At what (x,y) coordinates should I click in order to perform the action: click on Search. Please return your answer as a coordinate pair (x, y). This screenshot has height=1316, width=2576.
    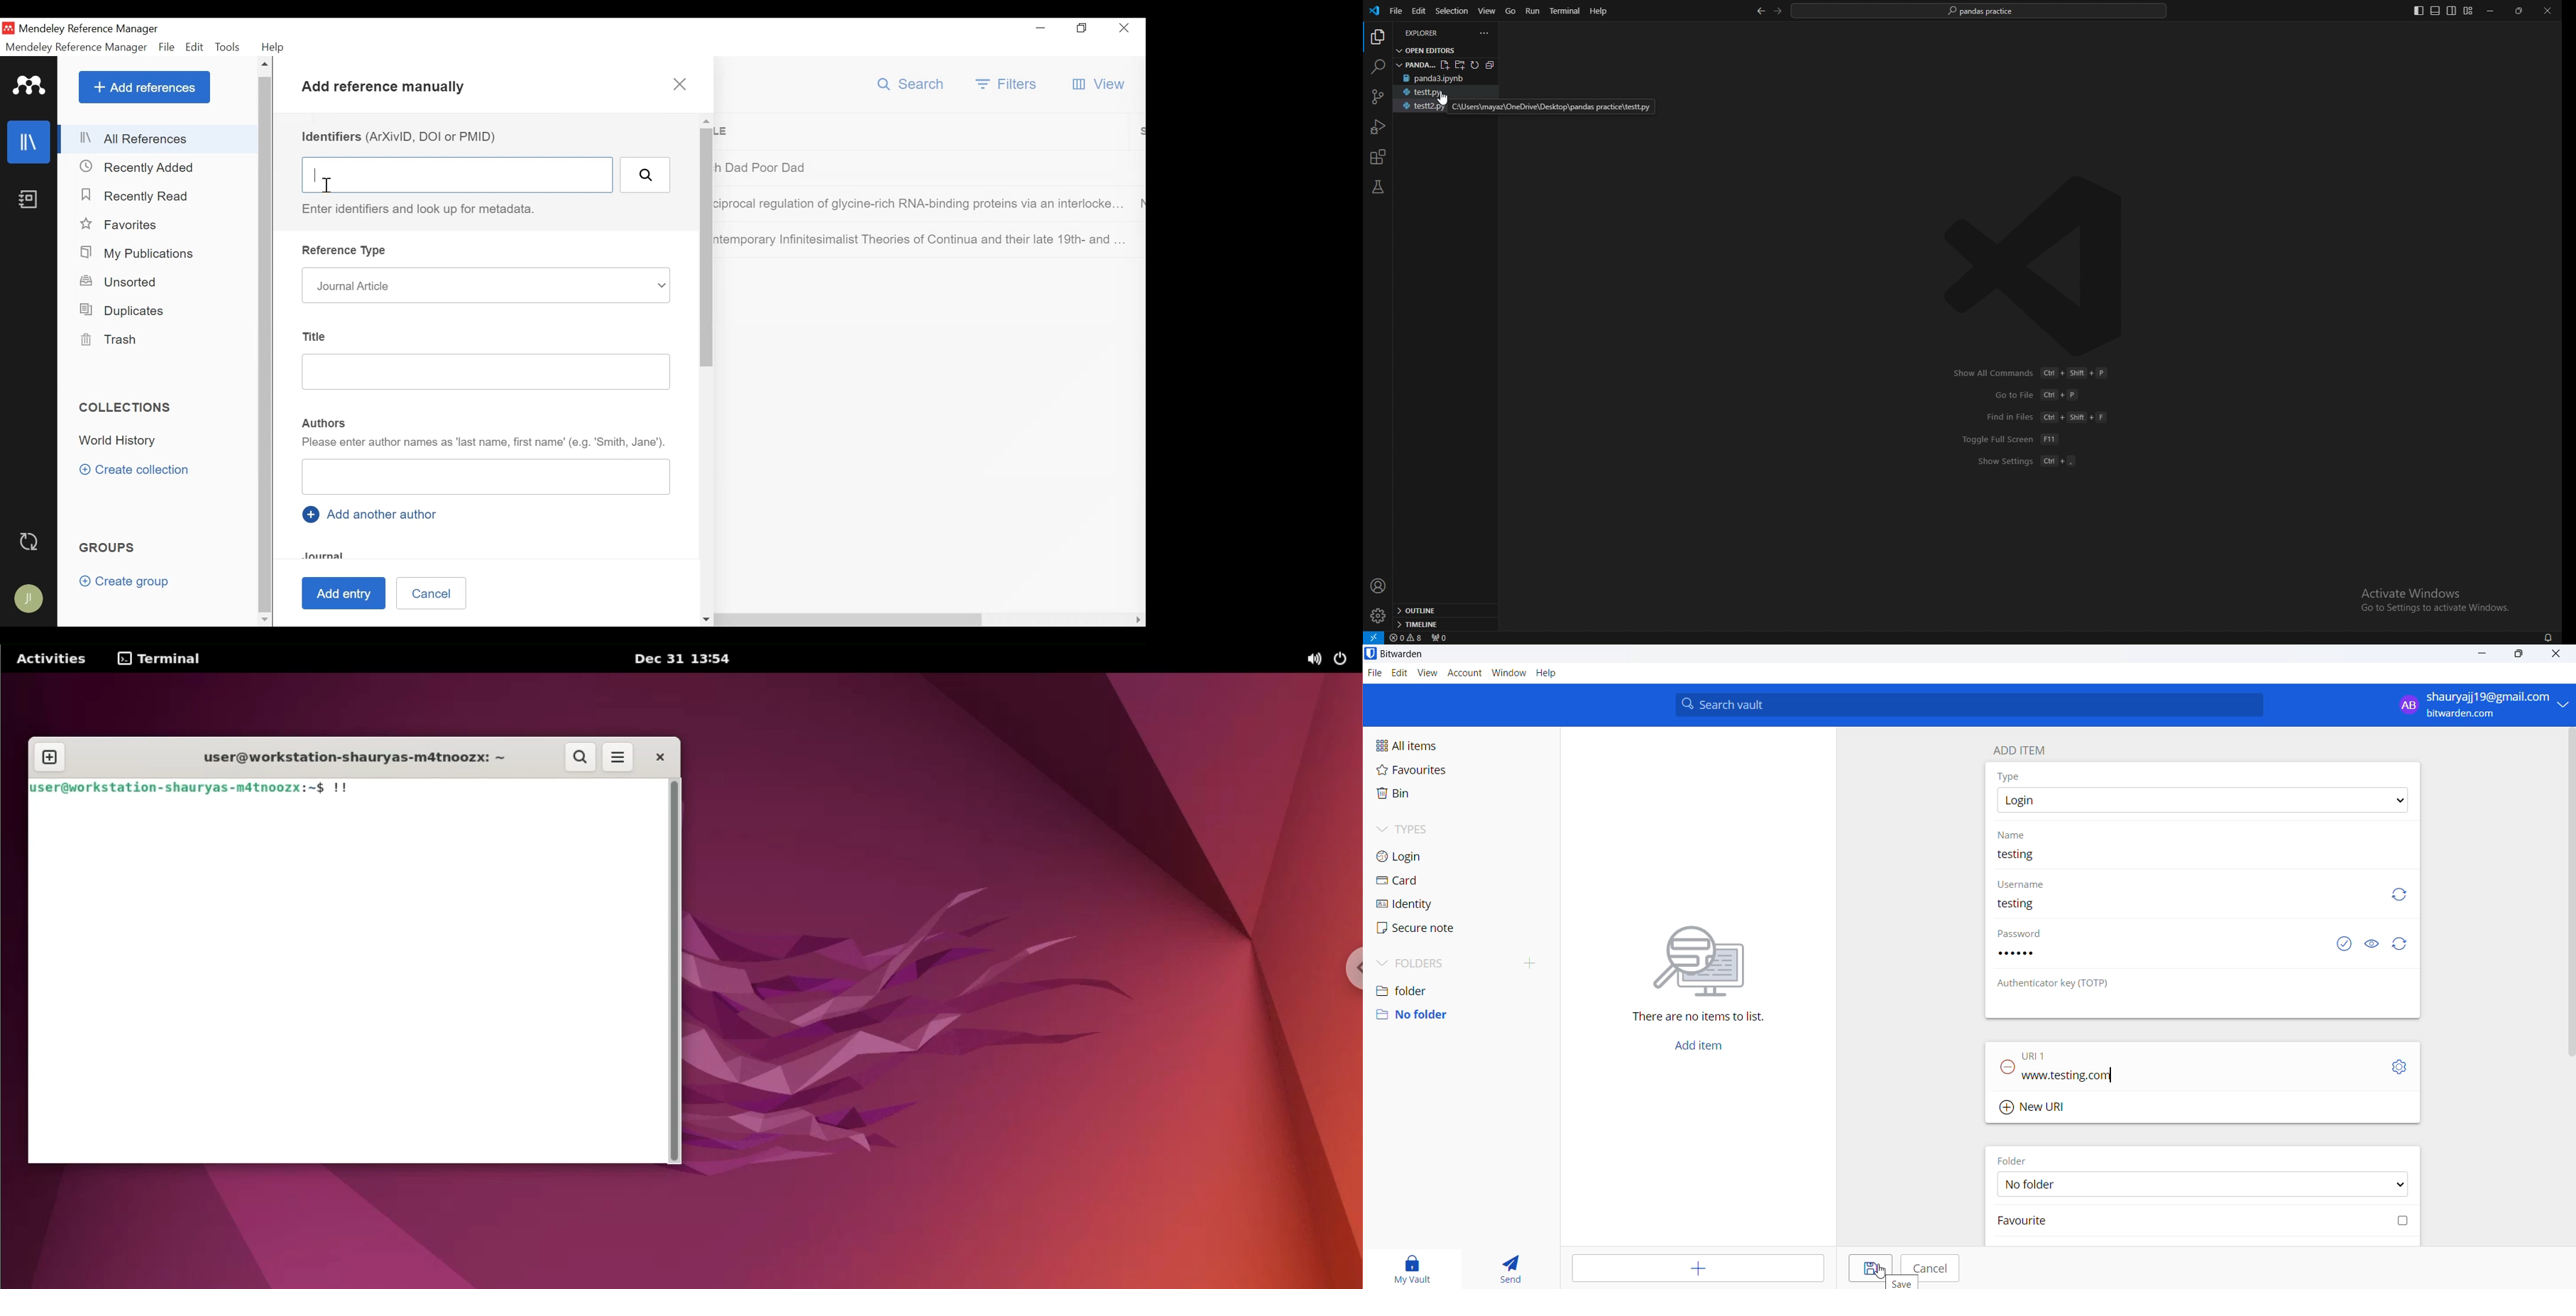
    Looking at the image, I should click on (911, 84).